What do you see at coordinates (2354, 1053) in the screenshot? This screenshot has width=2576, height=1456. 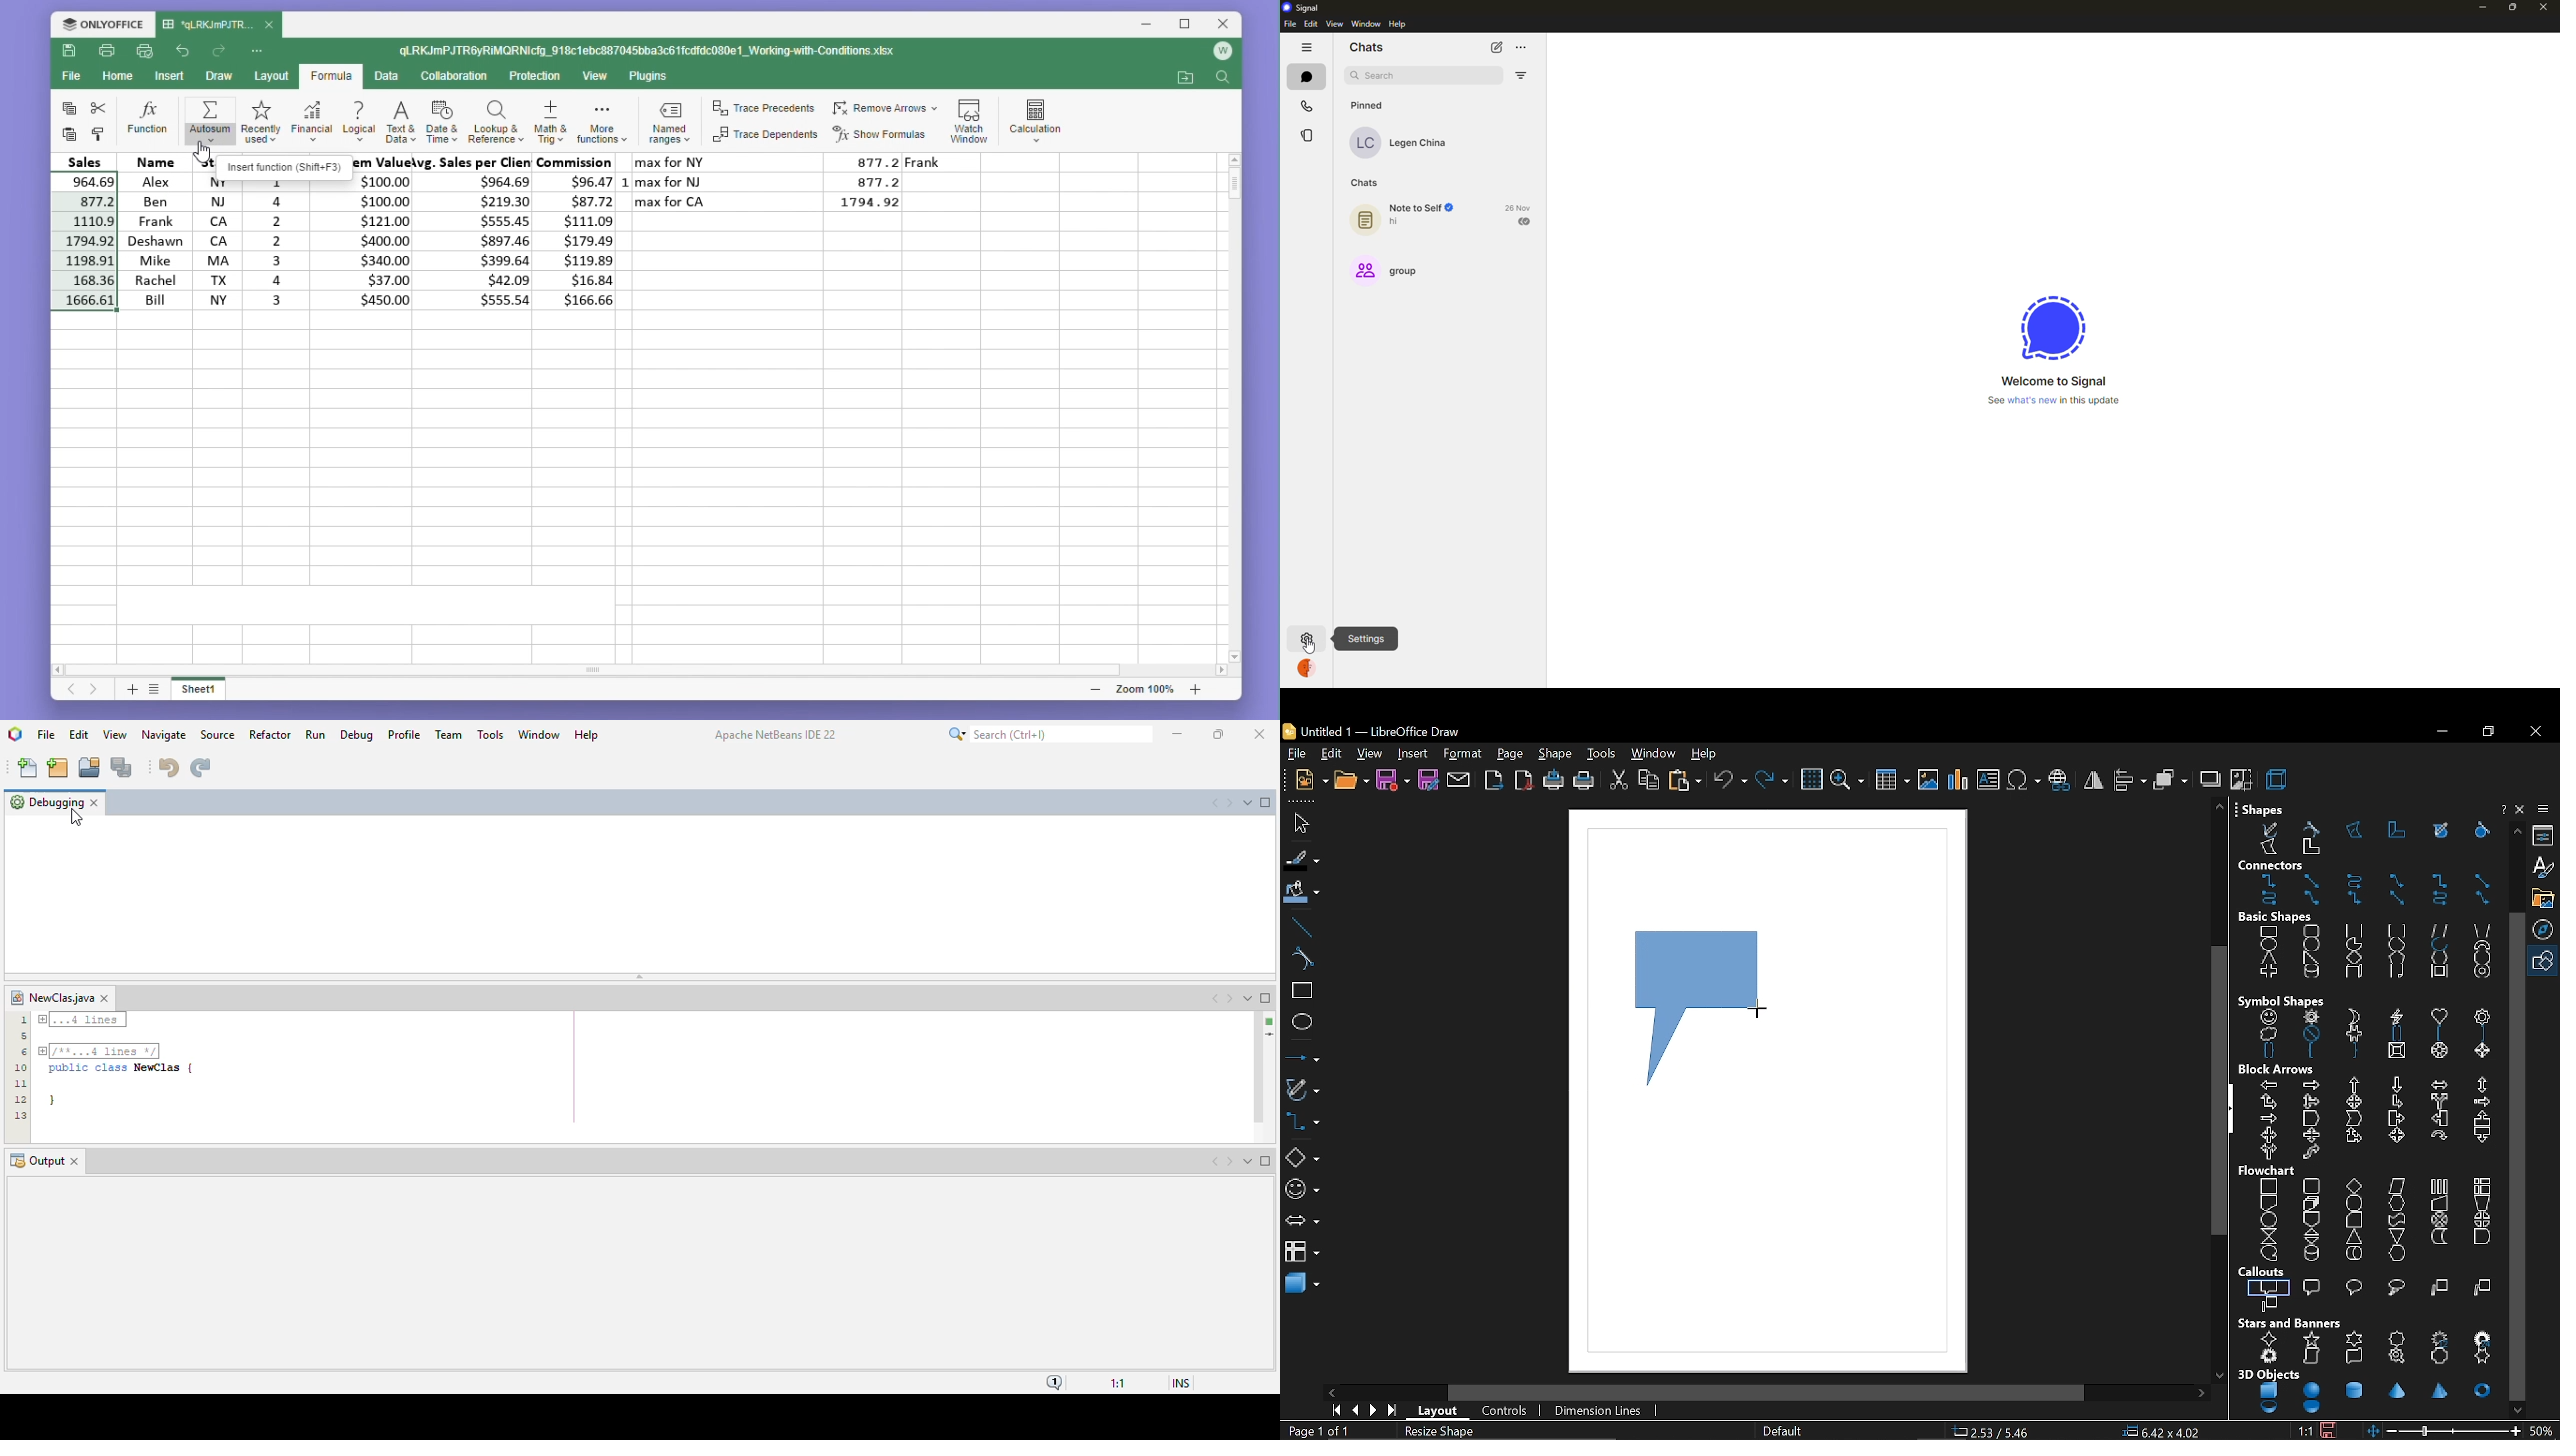 I see `right brace` at bounding box center [2354, 1053].